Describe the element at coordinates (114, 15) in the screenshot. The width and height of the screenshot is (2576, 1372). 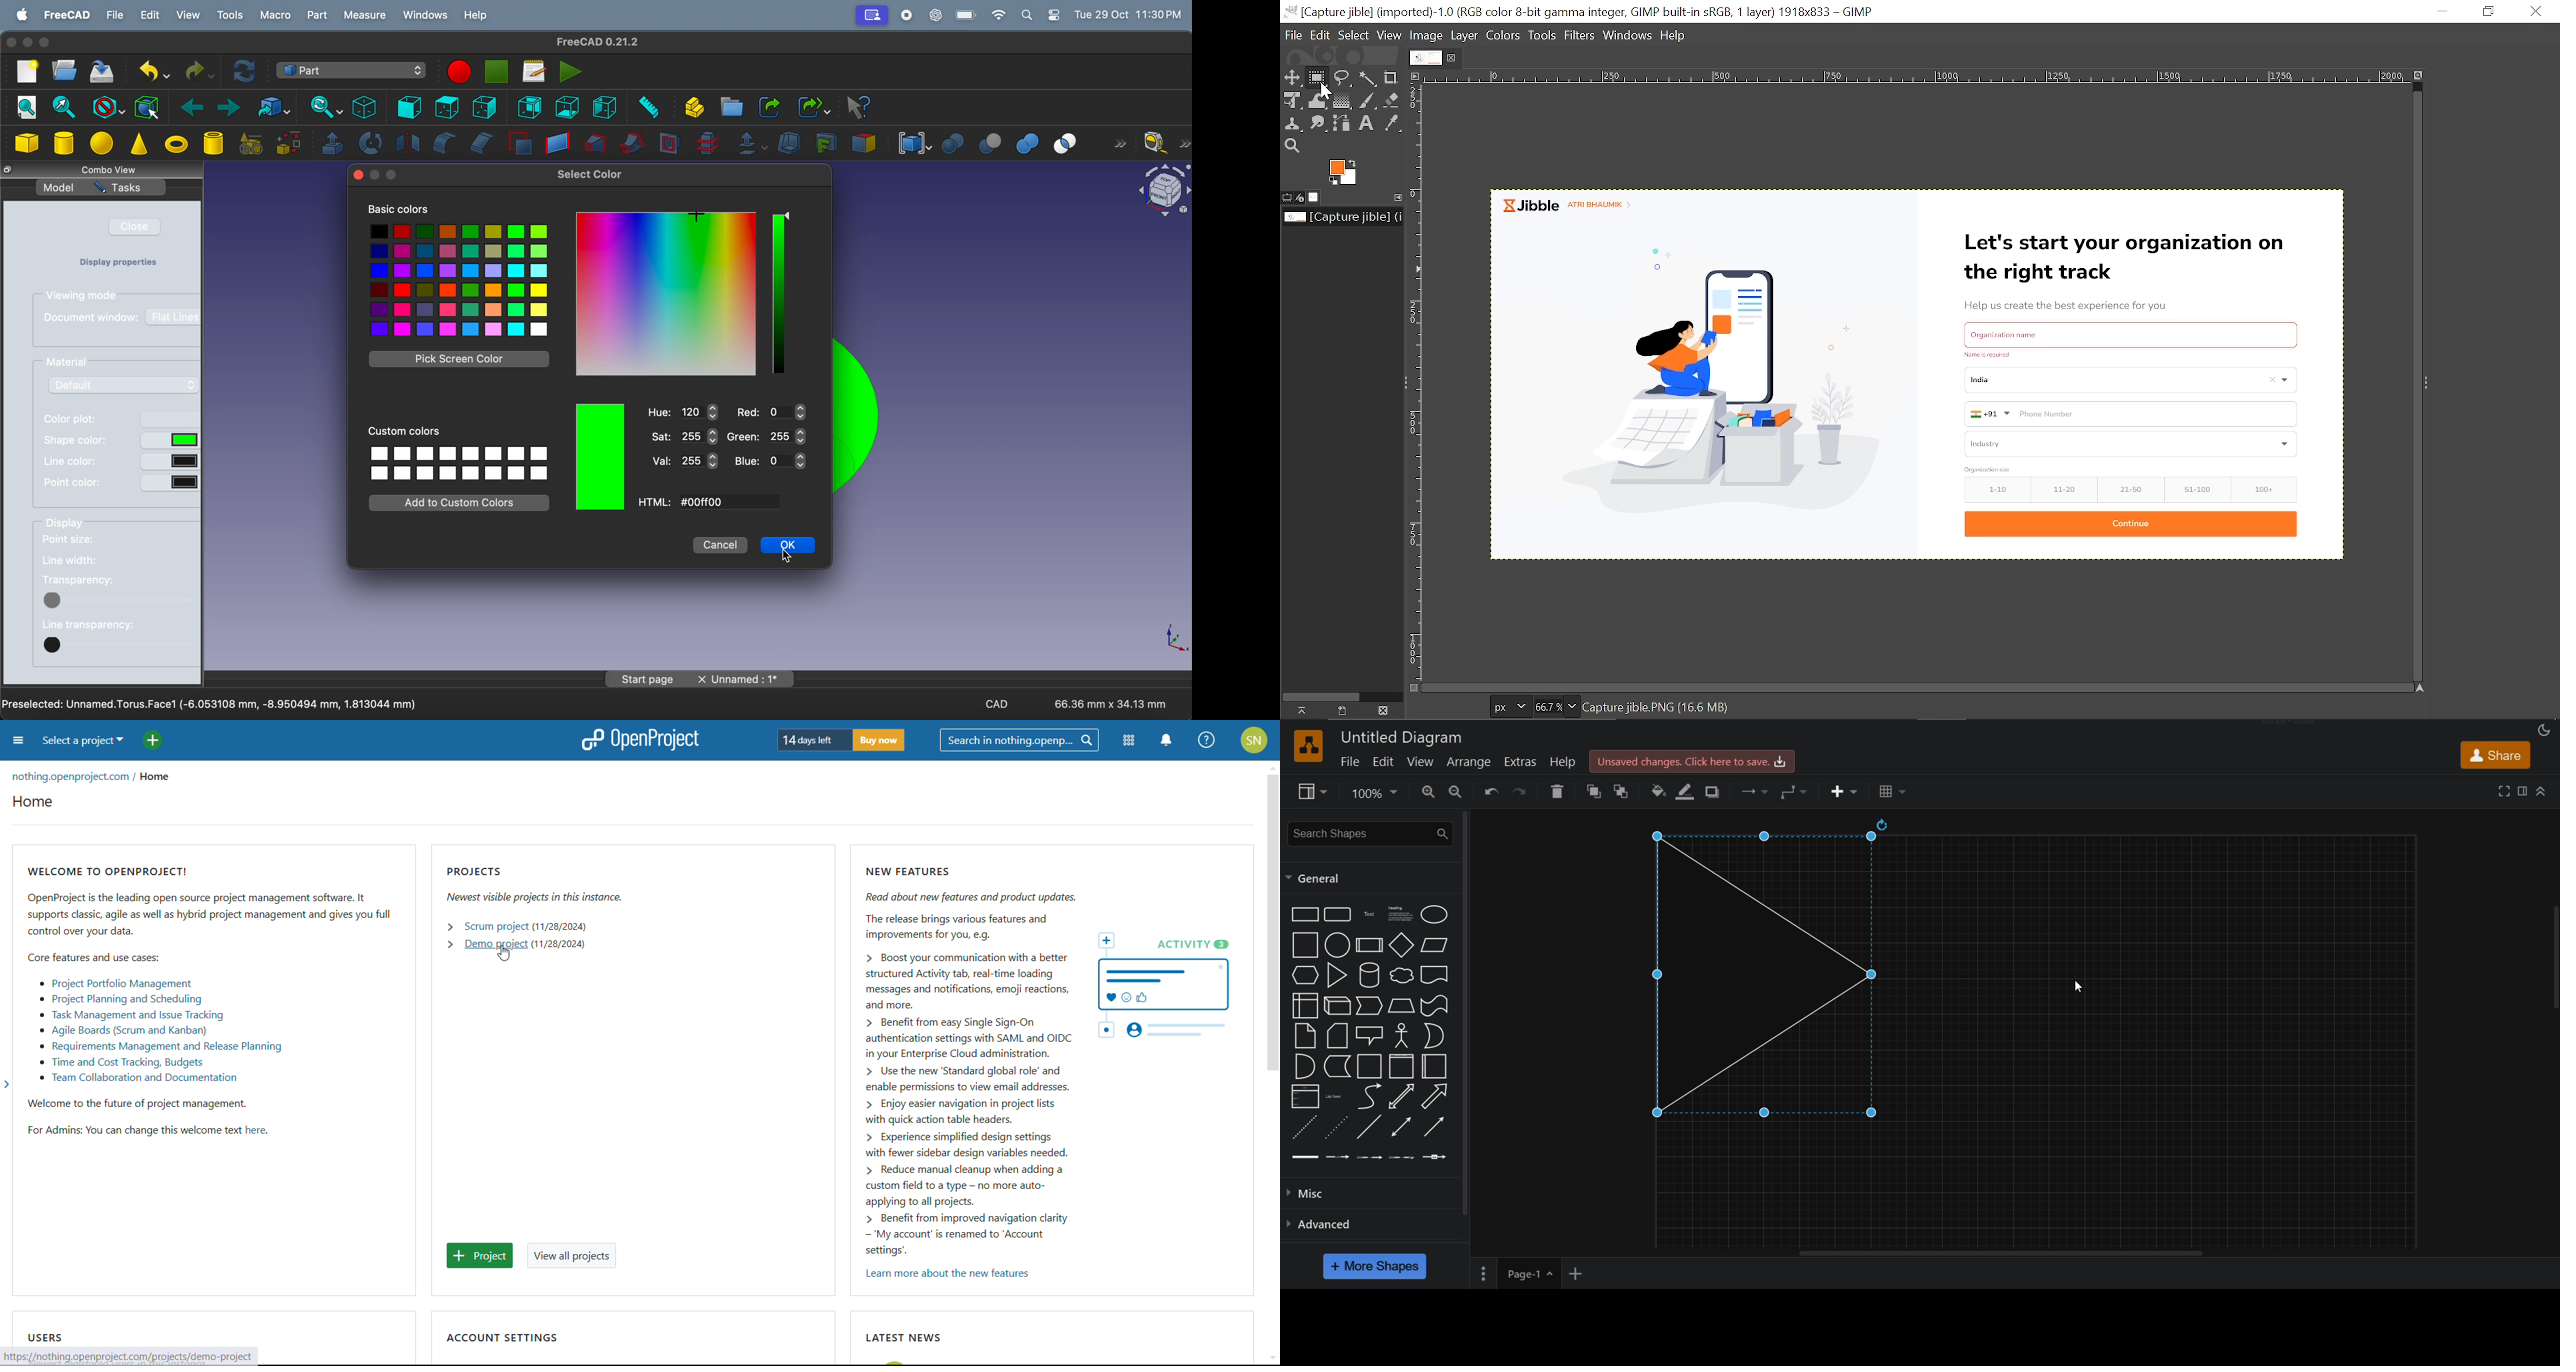
I see `file` at that location.